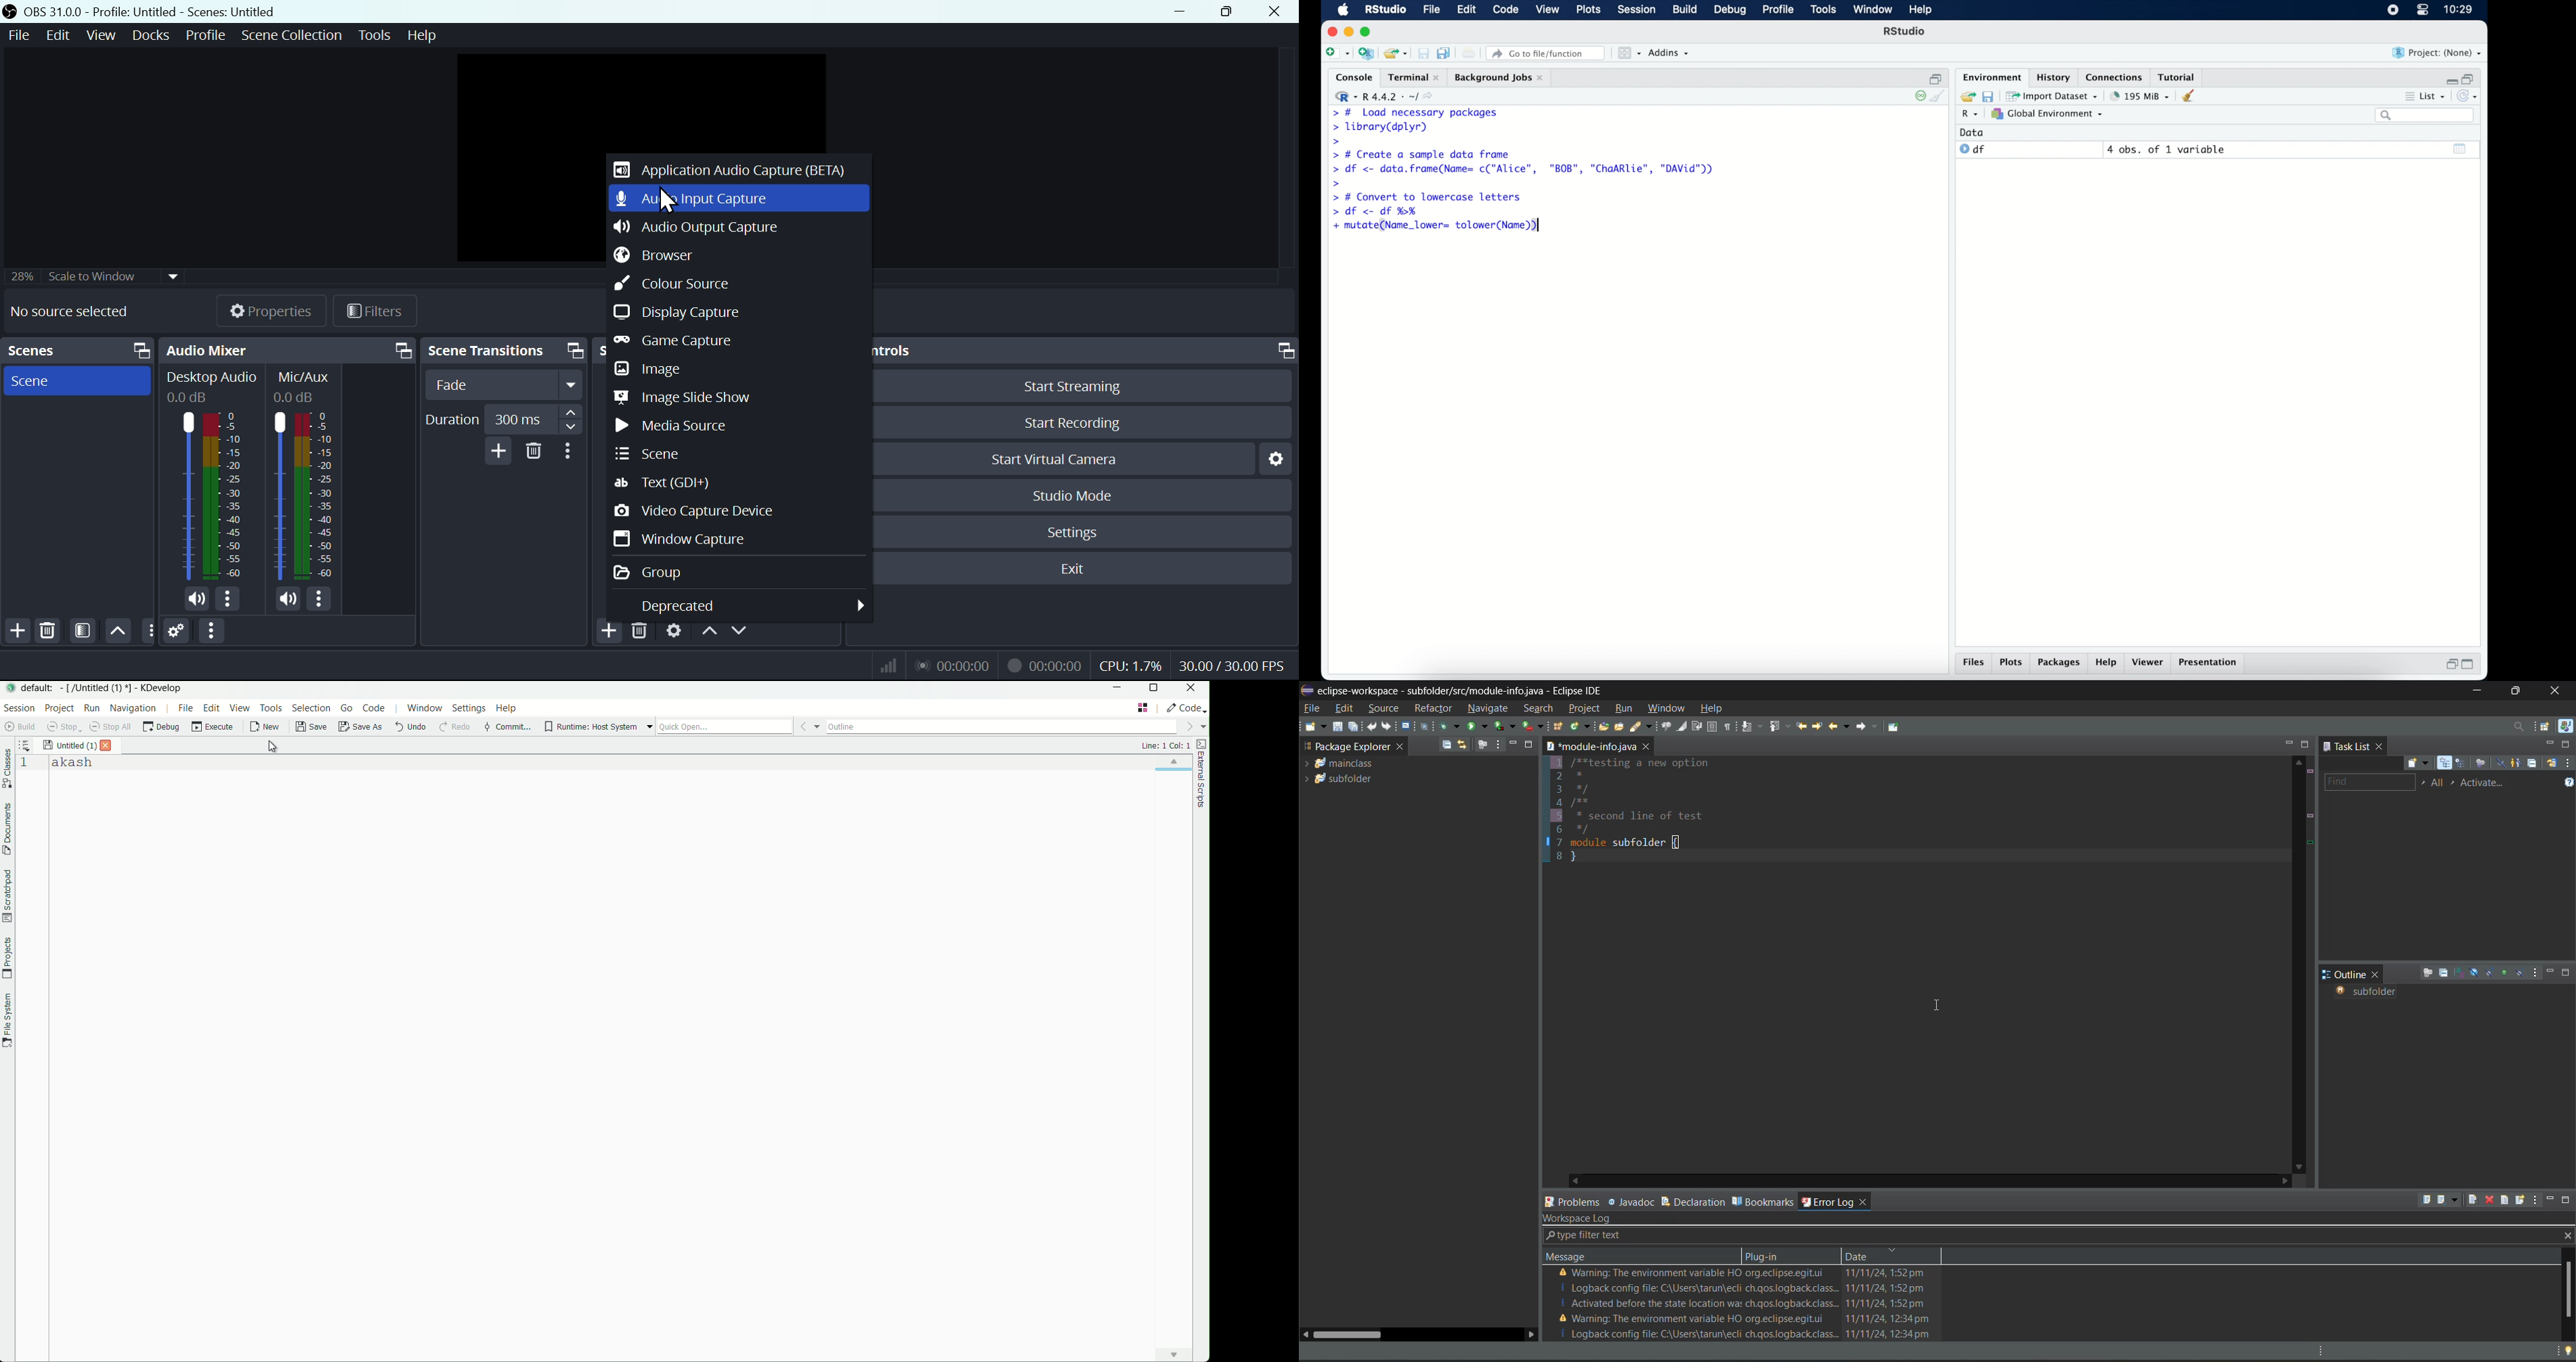 The width and height of the screenshot is (2576, 1372). I want to click on build, so click(1684, 10).